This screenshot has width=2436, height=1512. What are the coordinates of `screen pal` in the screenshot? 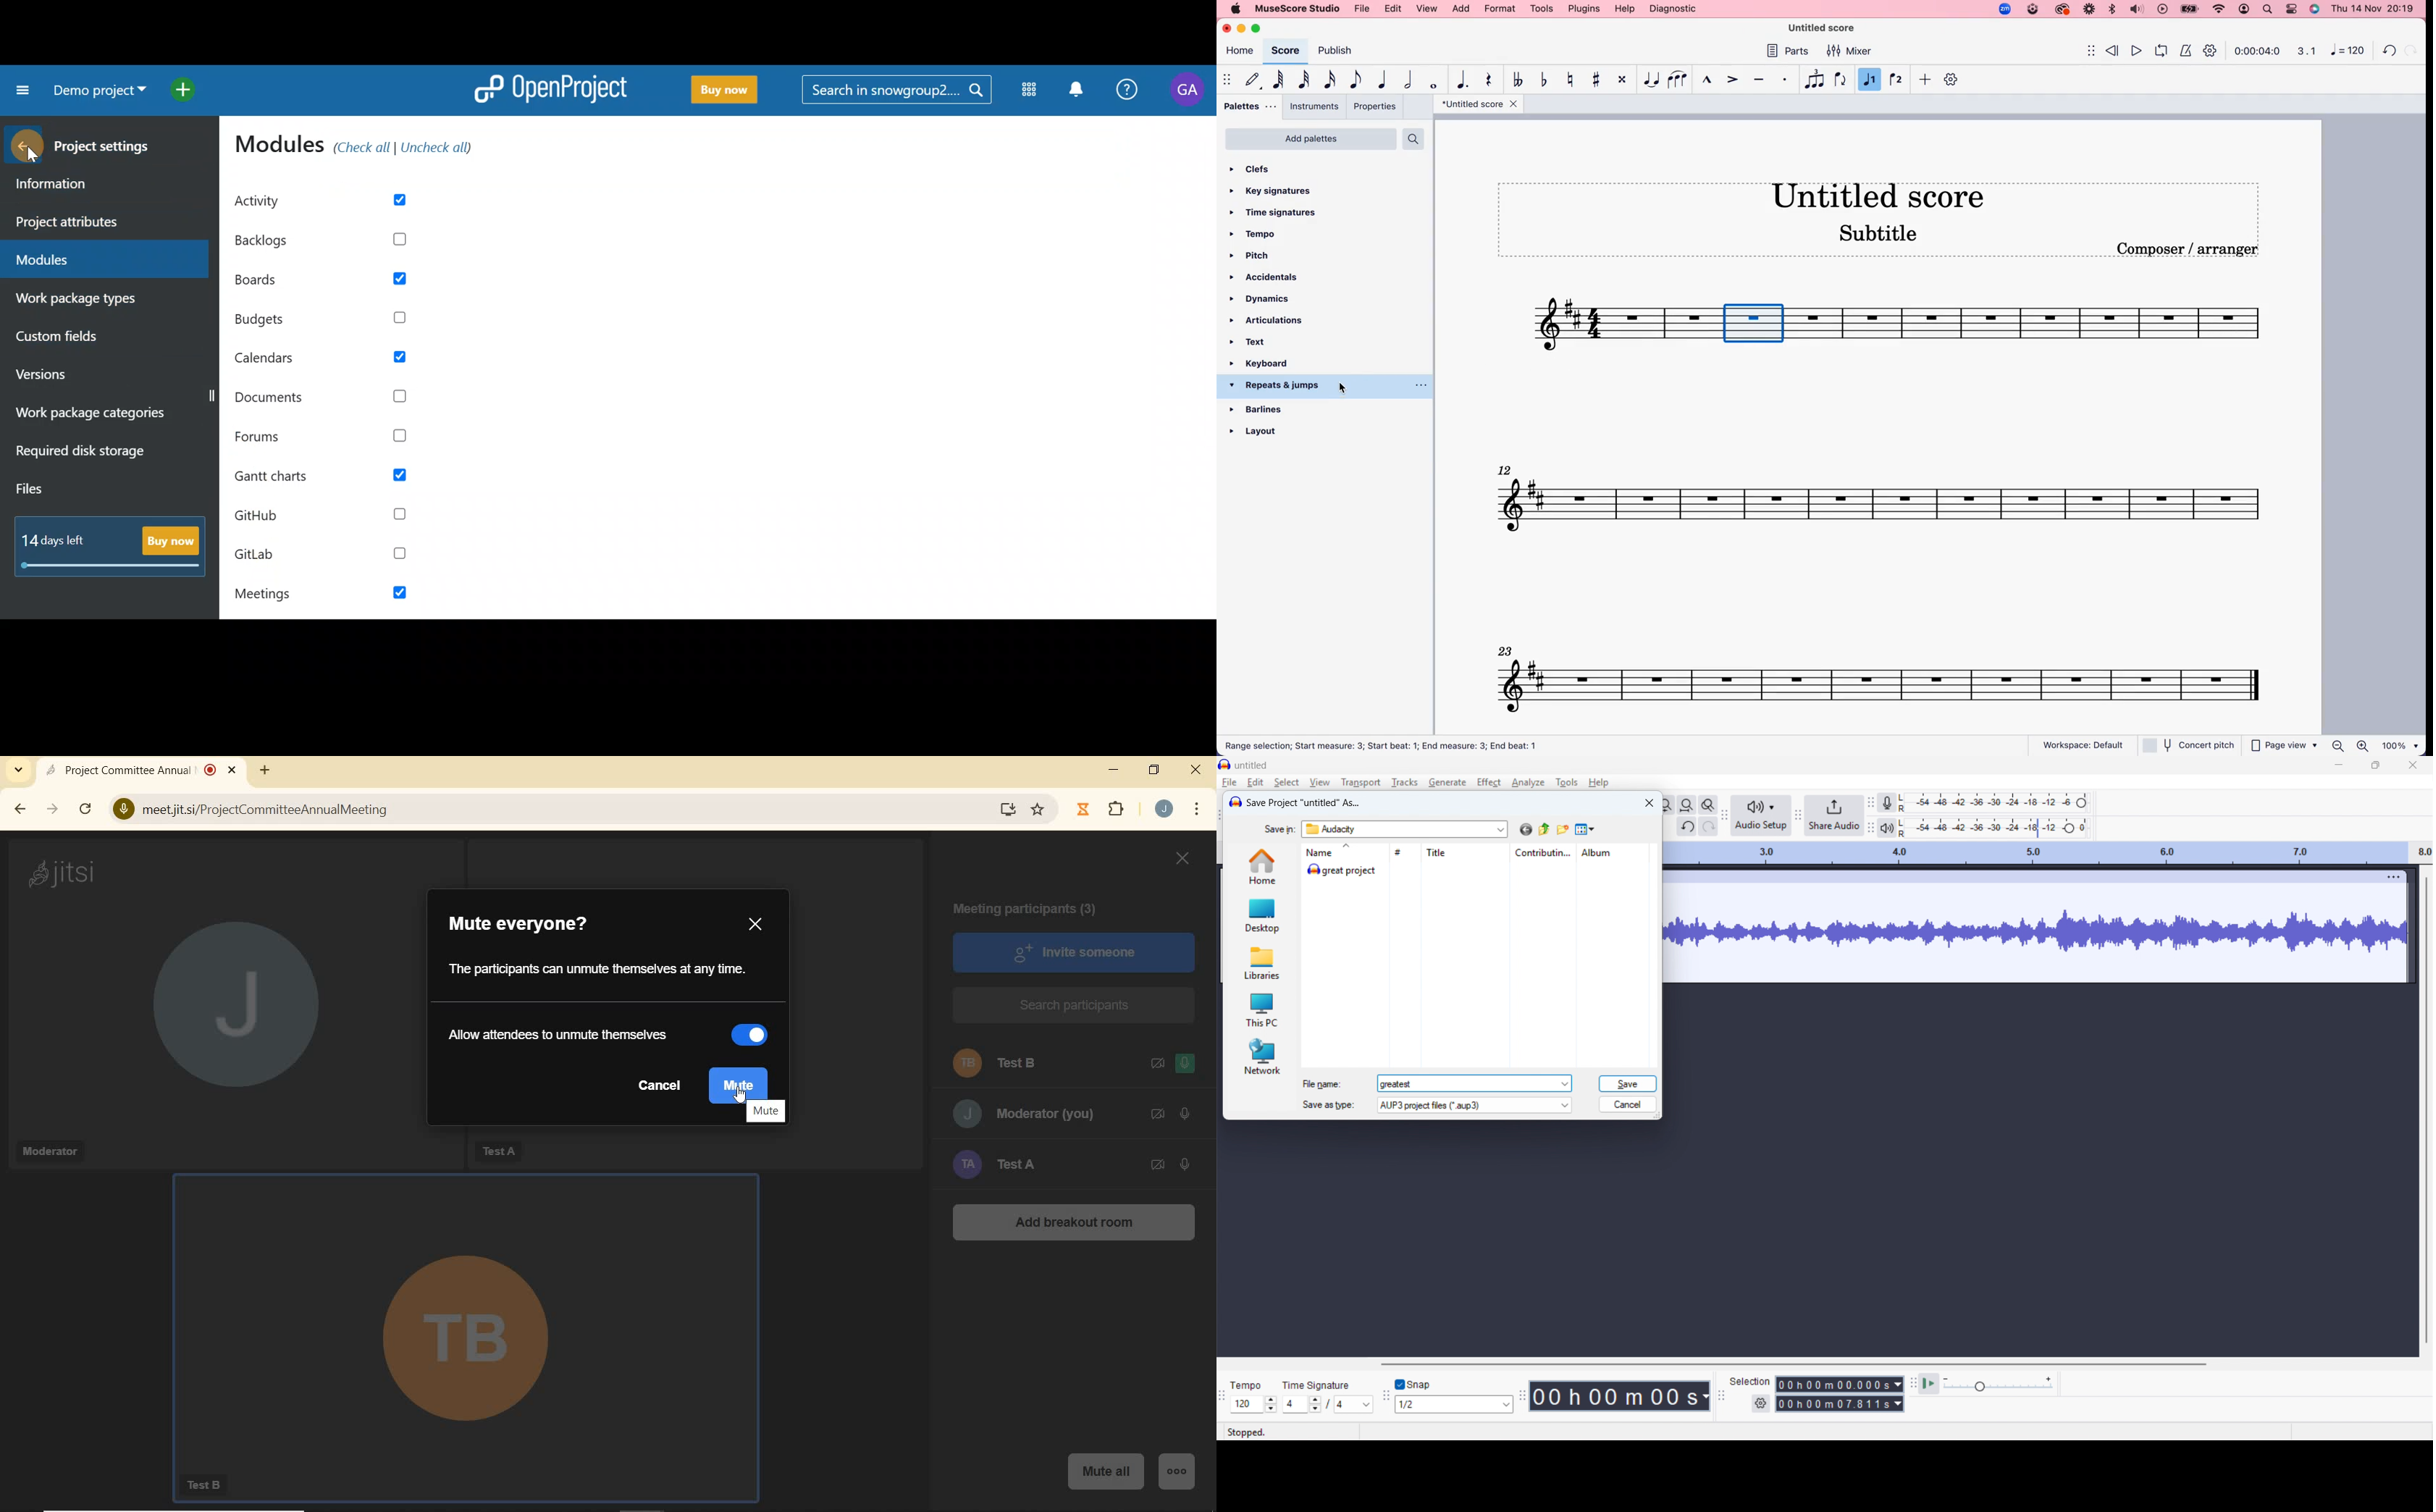 It's located at (2032, 10).